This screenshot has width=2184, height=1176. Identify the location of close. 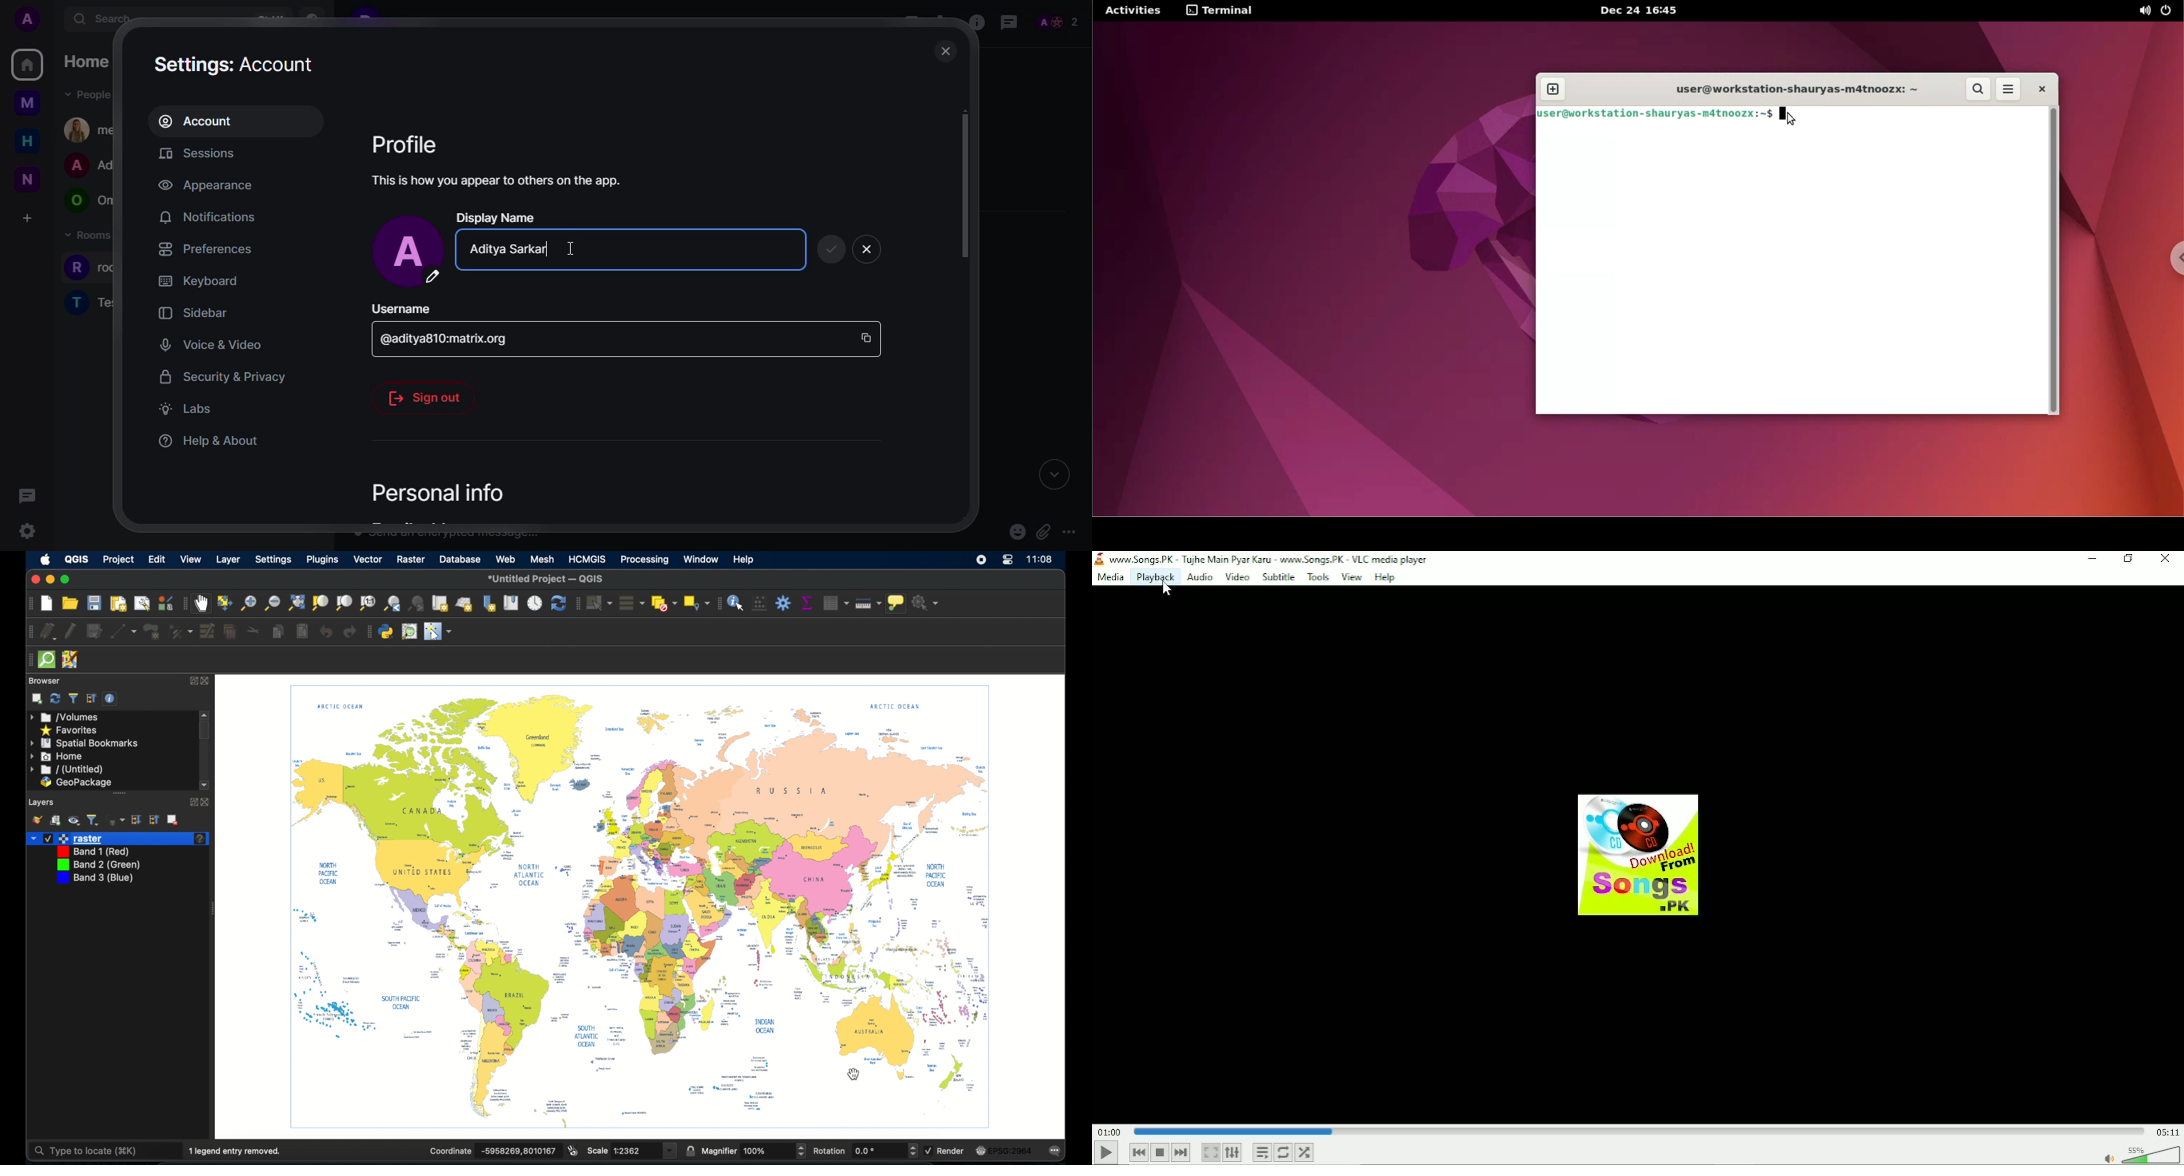
(209, 682).